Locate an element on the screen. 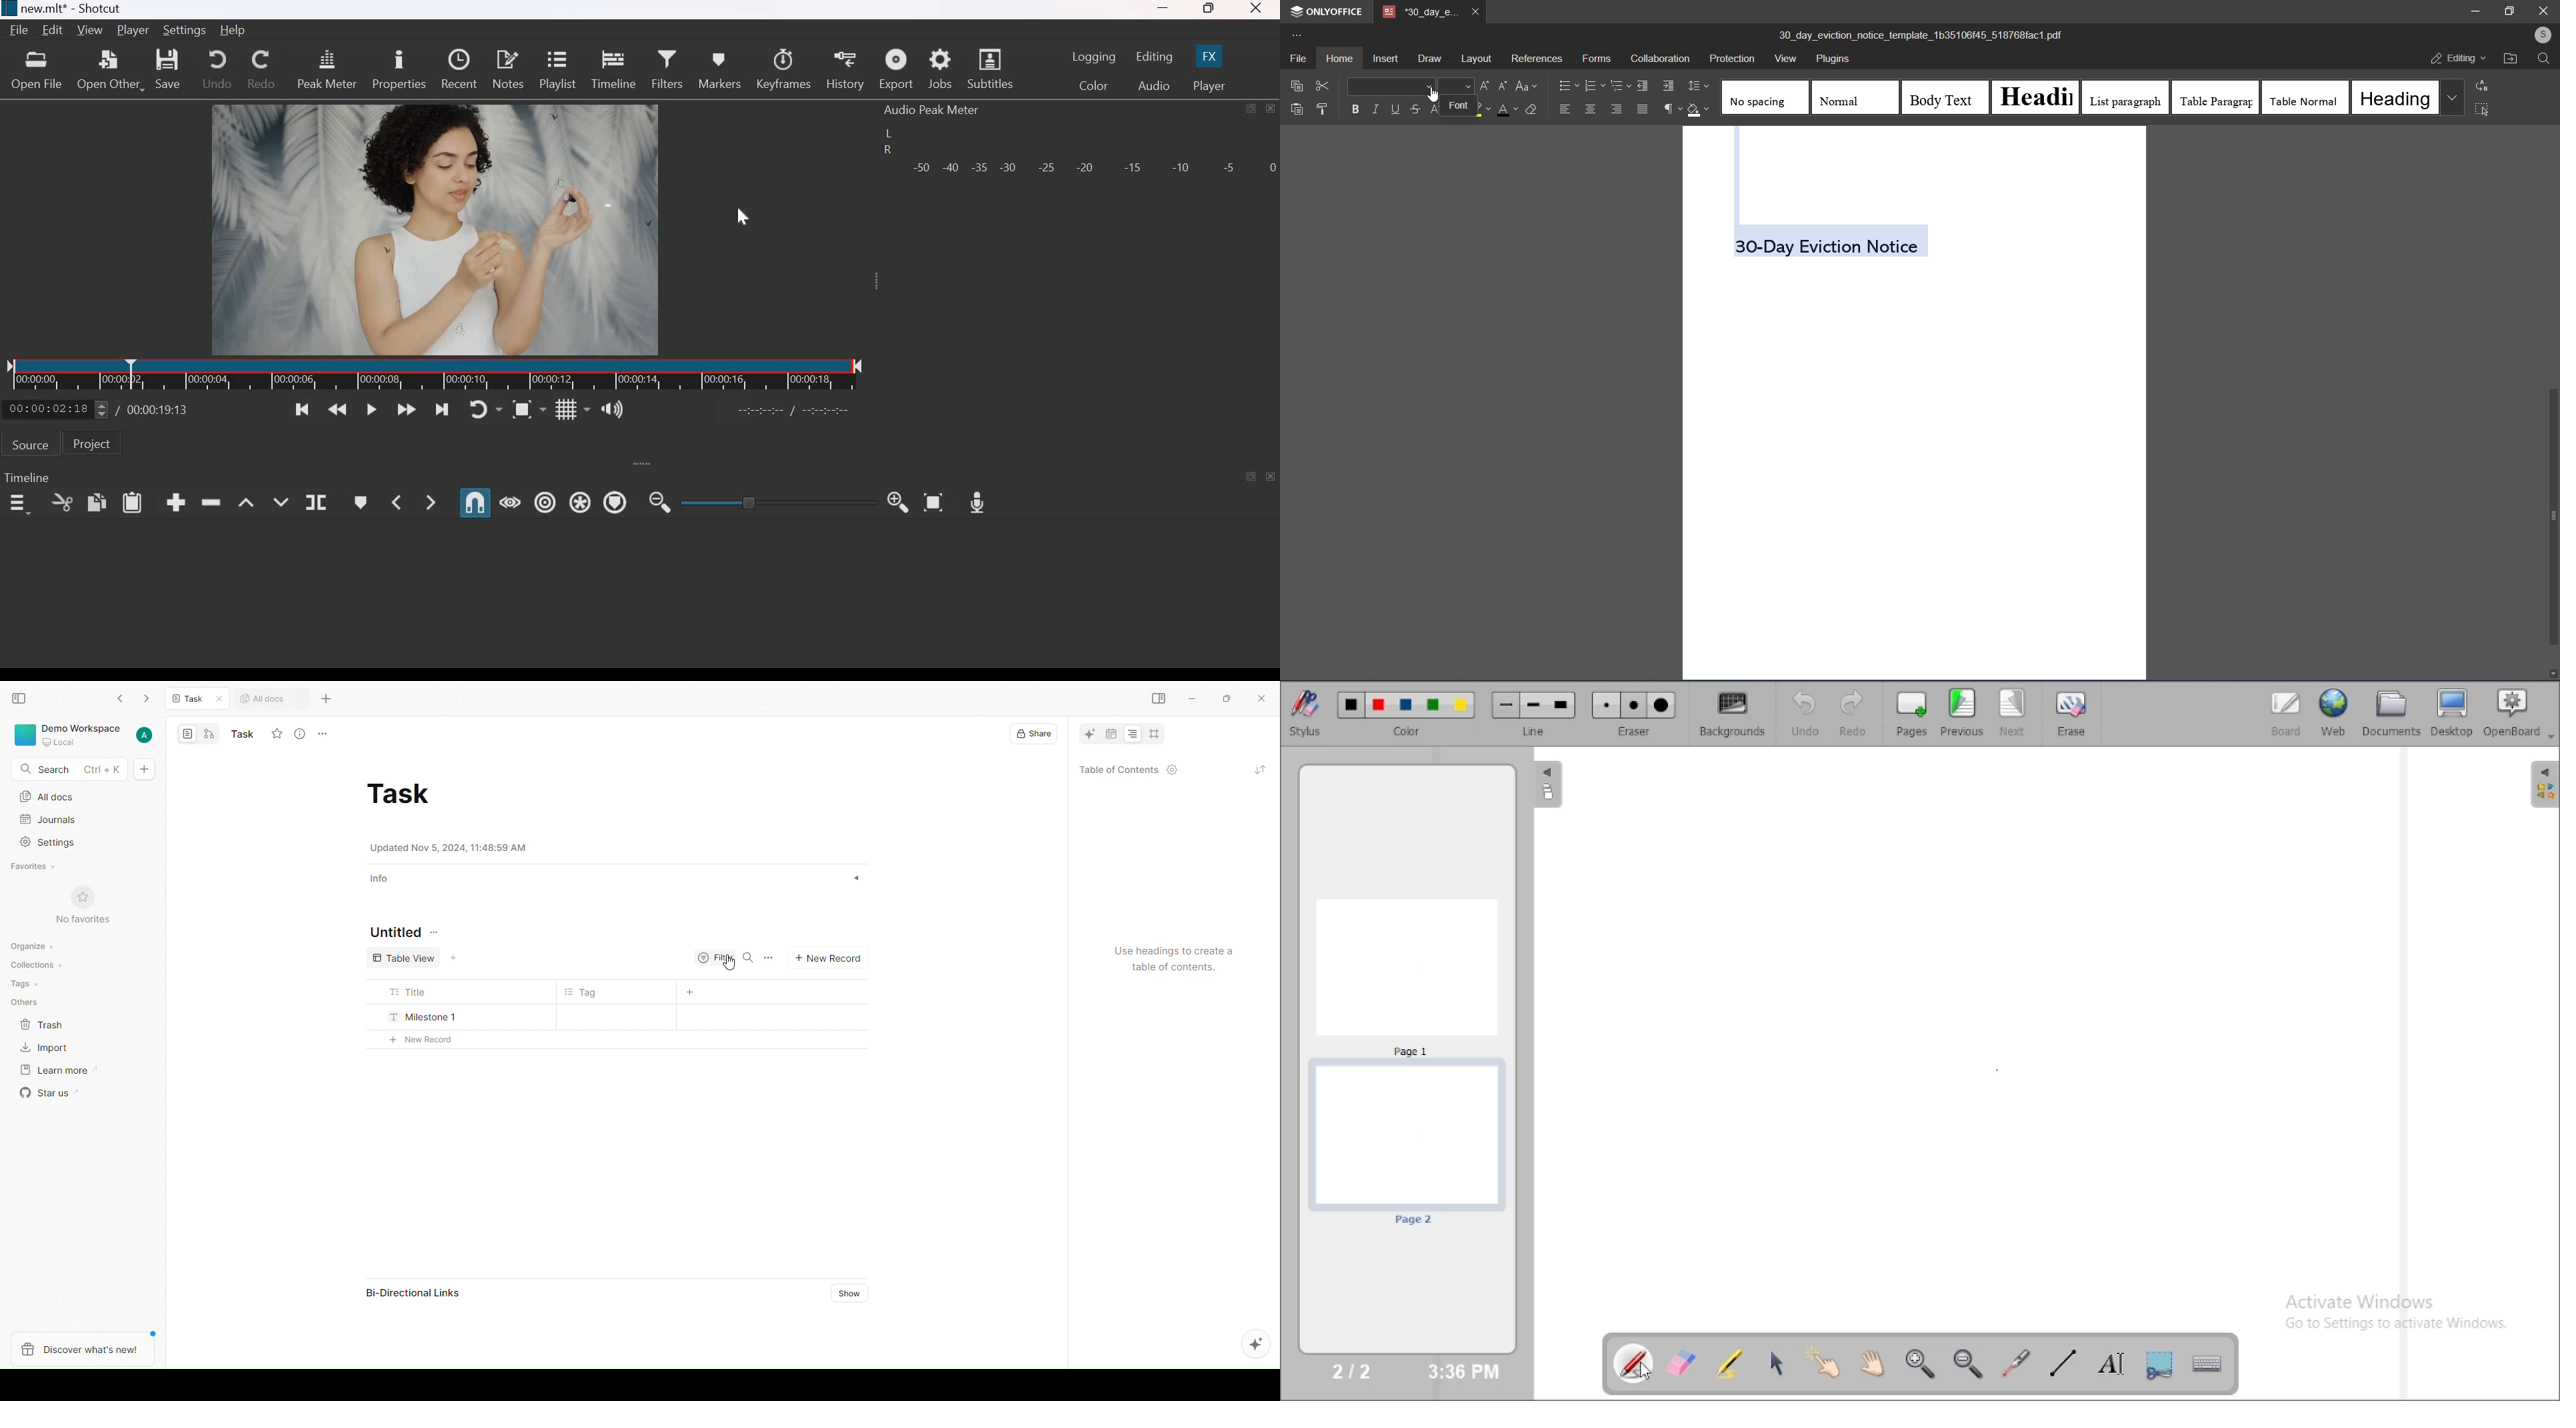  (title) 30_day_eviction_notice_template_1b35106/45_518768fact.pdf is located at coordinates (1927, 35).